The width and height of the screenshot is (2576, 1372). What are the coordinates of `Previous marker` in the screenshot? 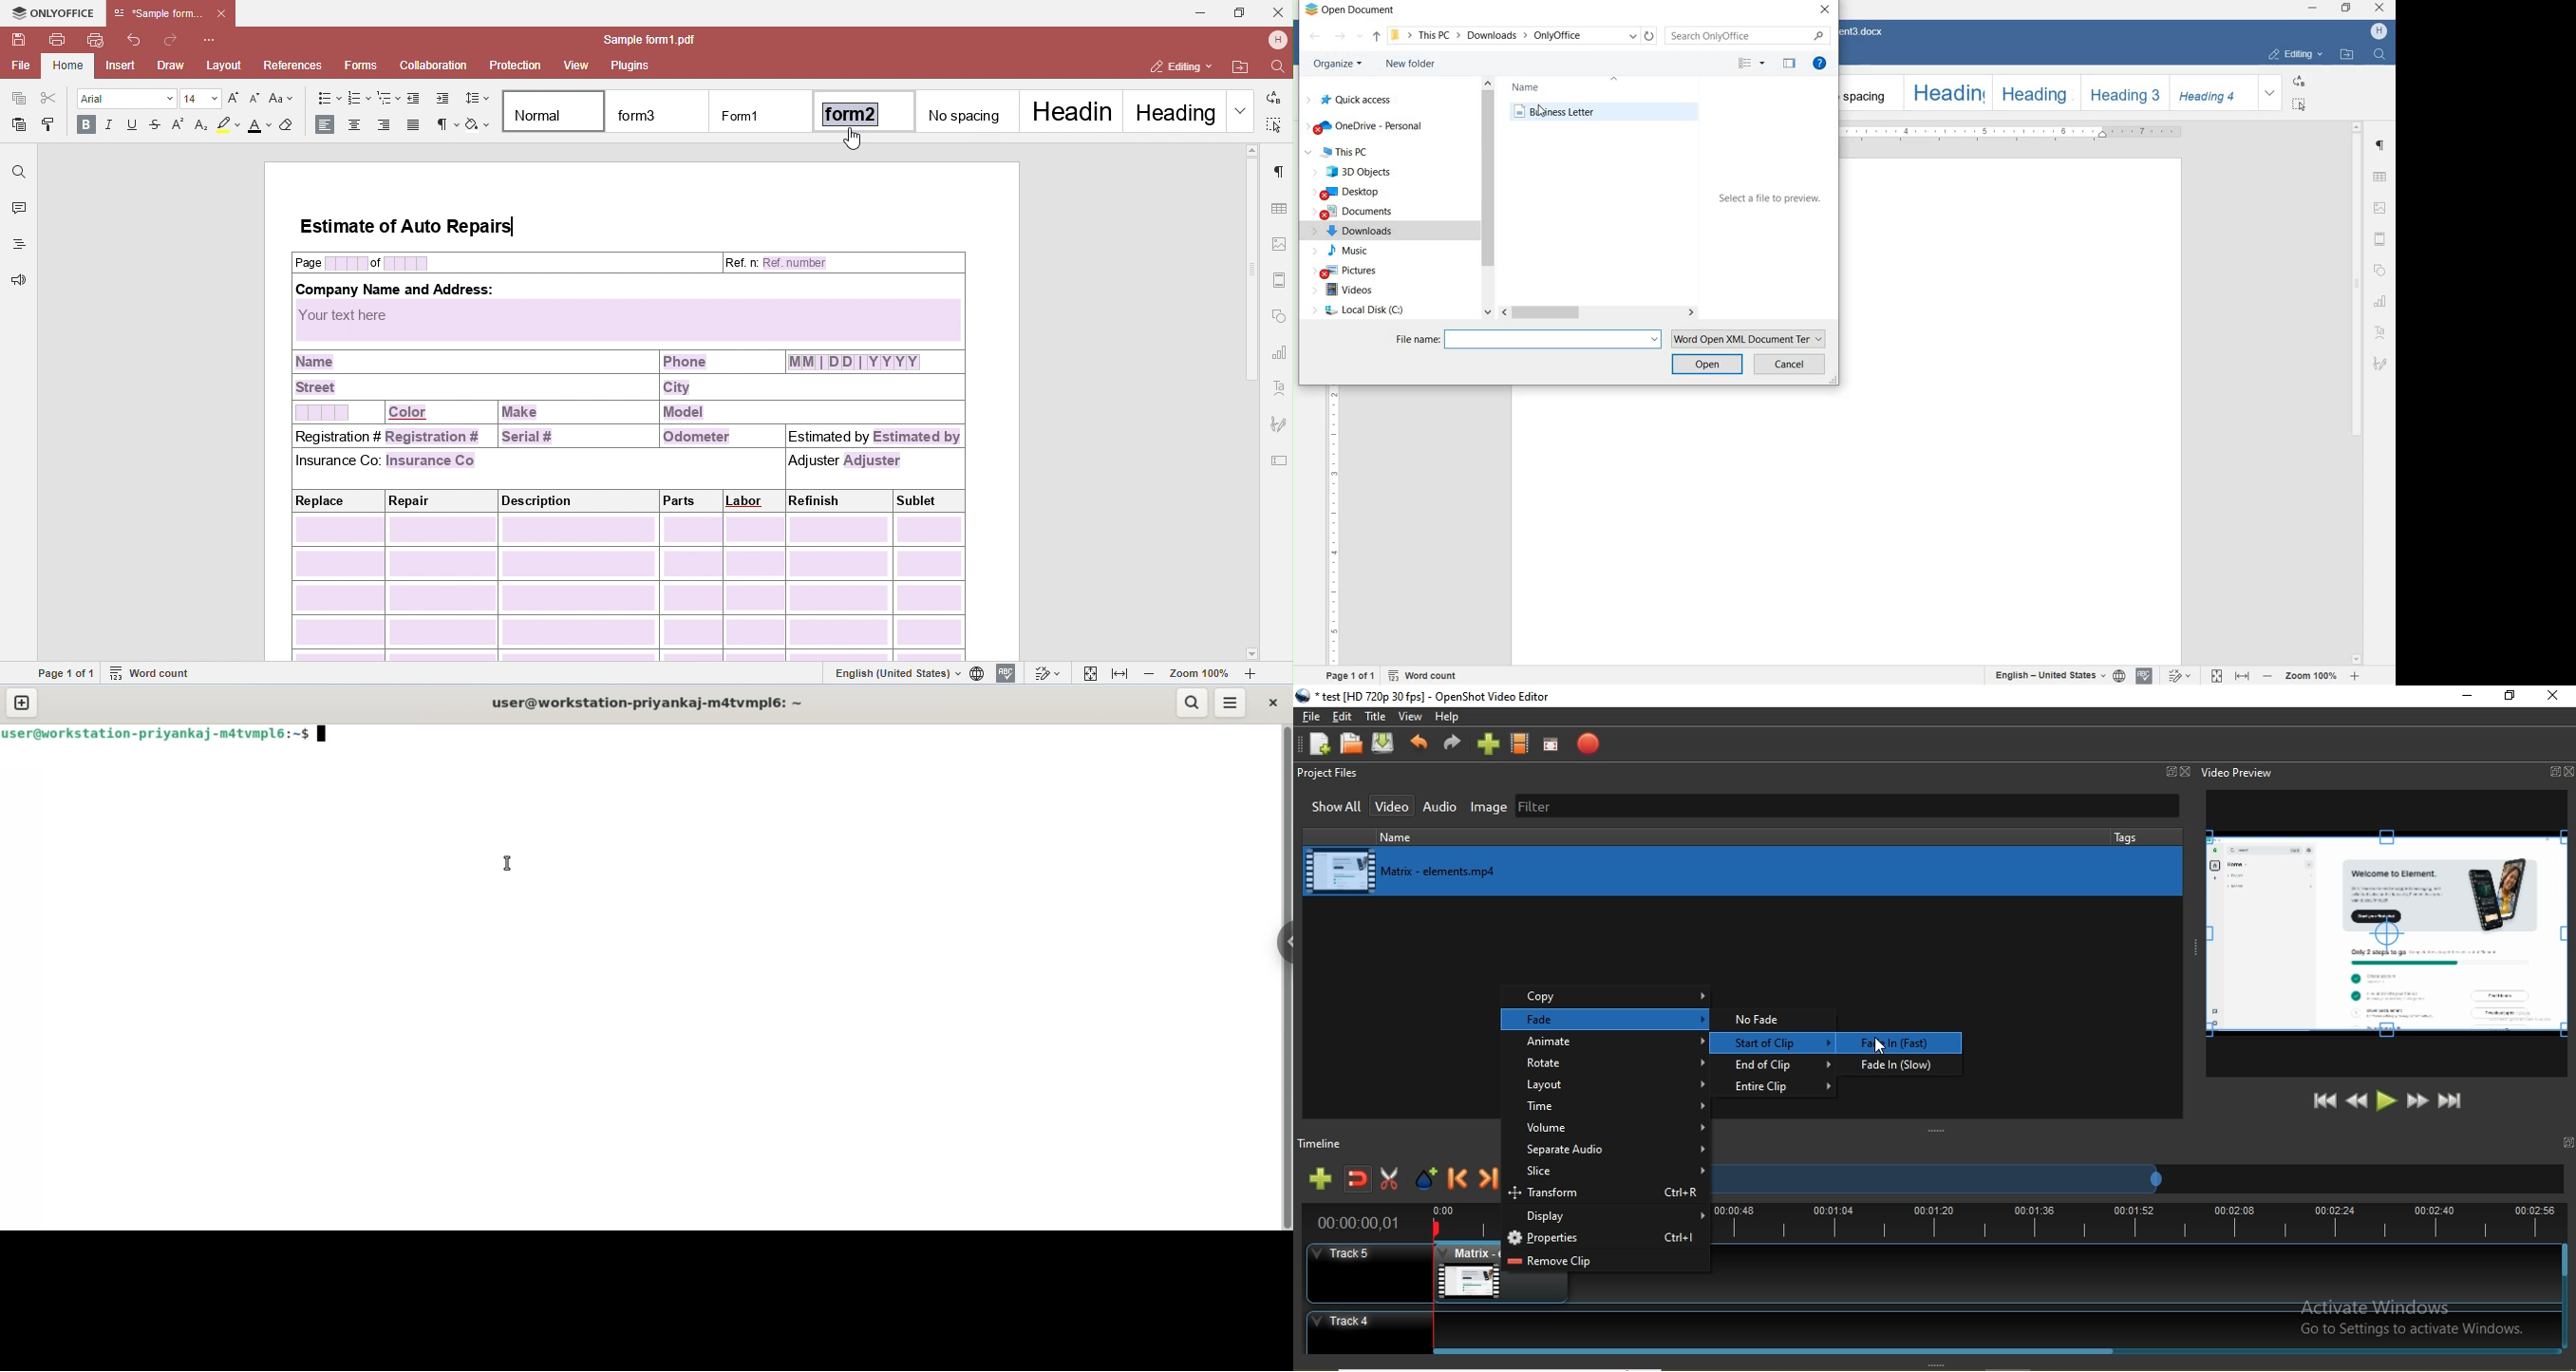 It's located at (1459, 1182).